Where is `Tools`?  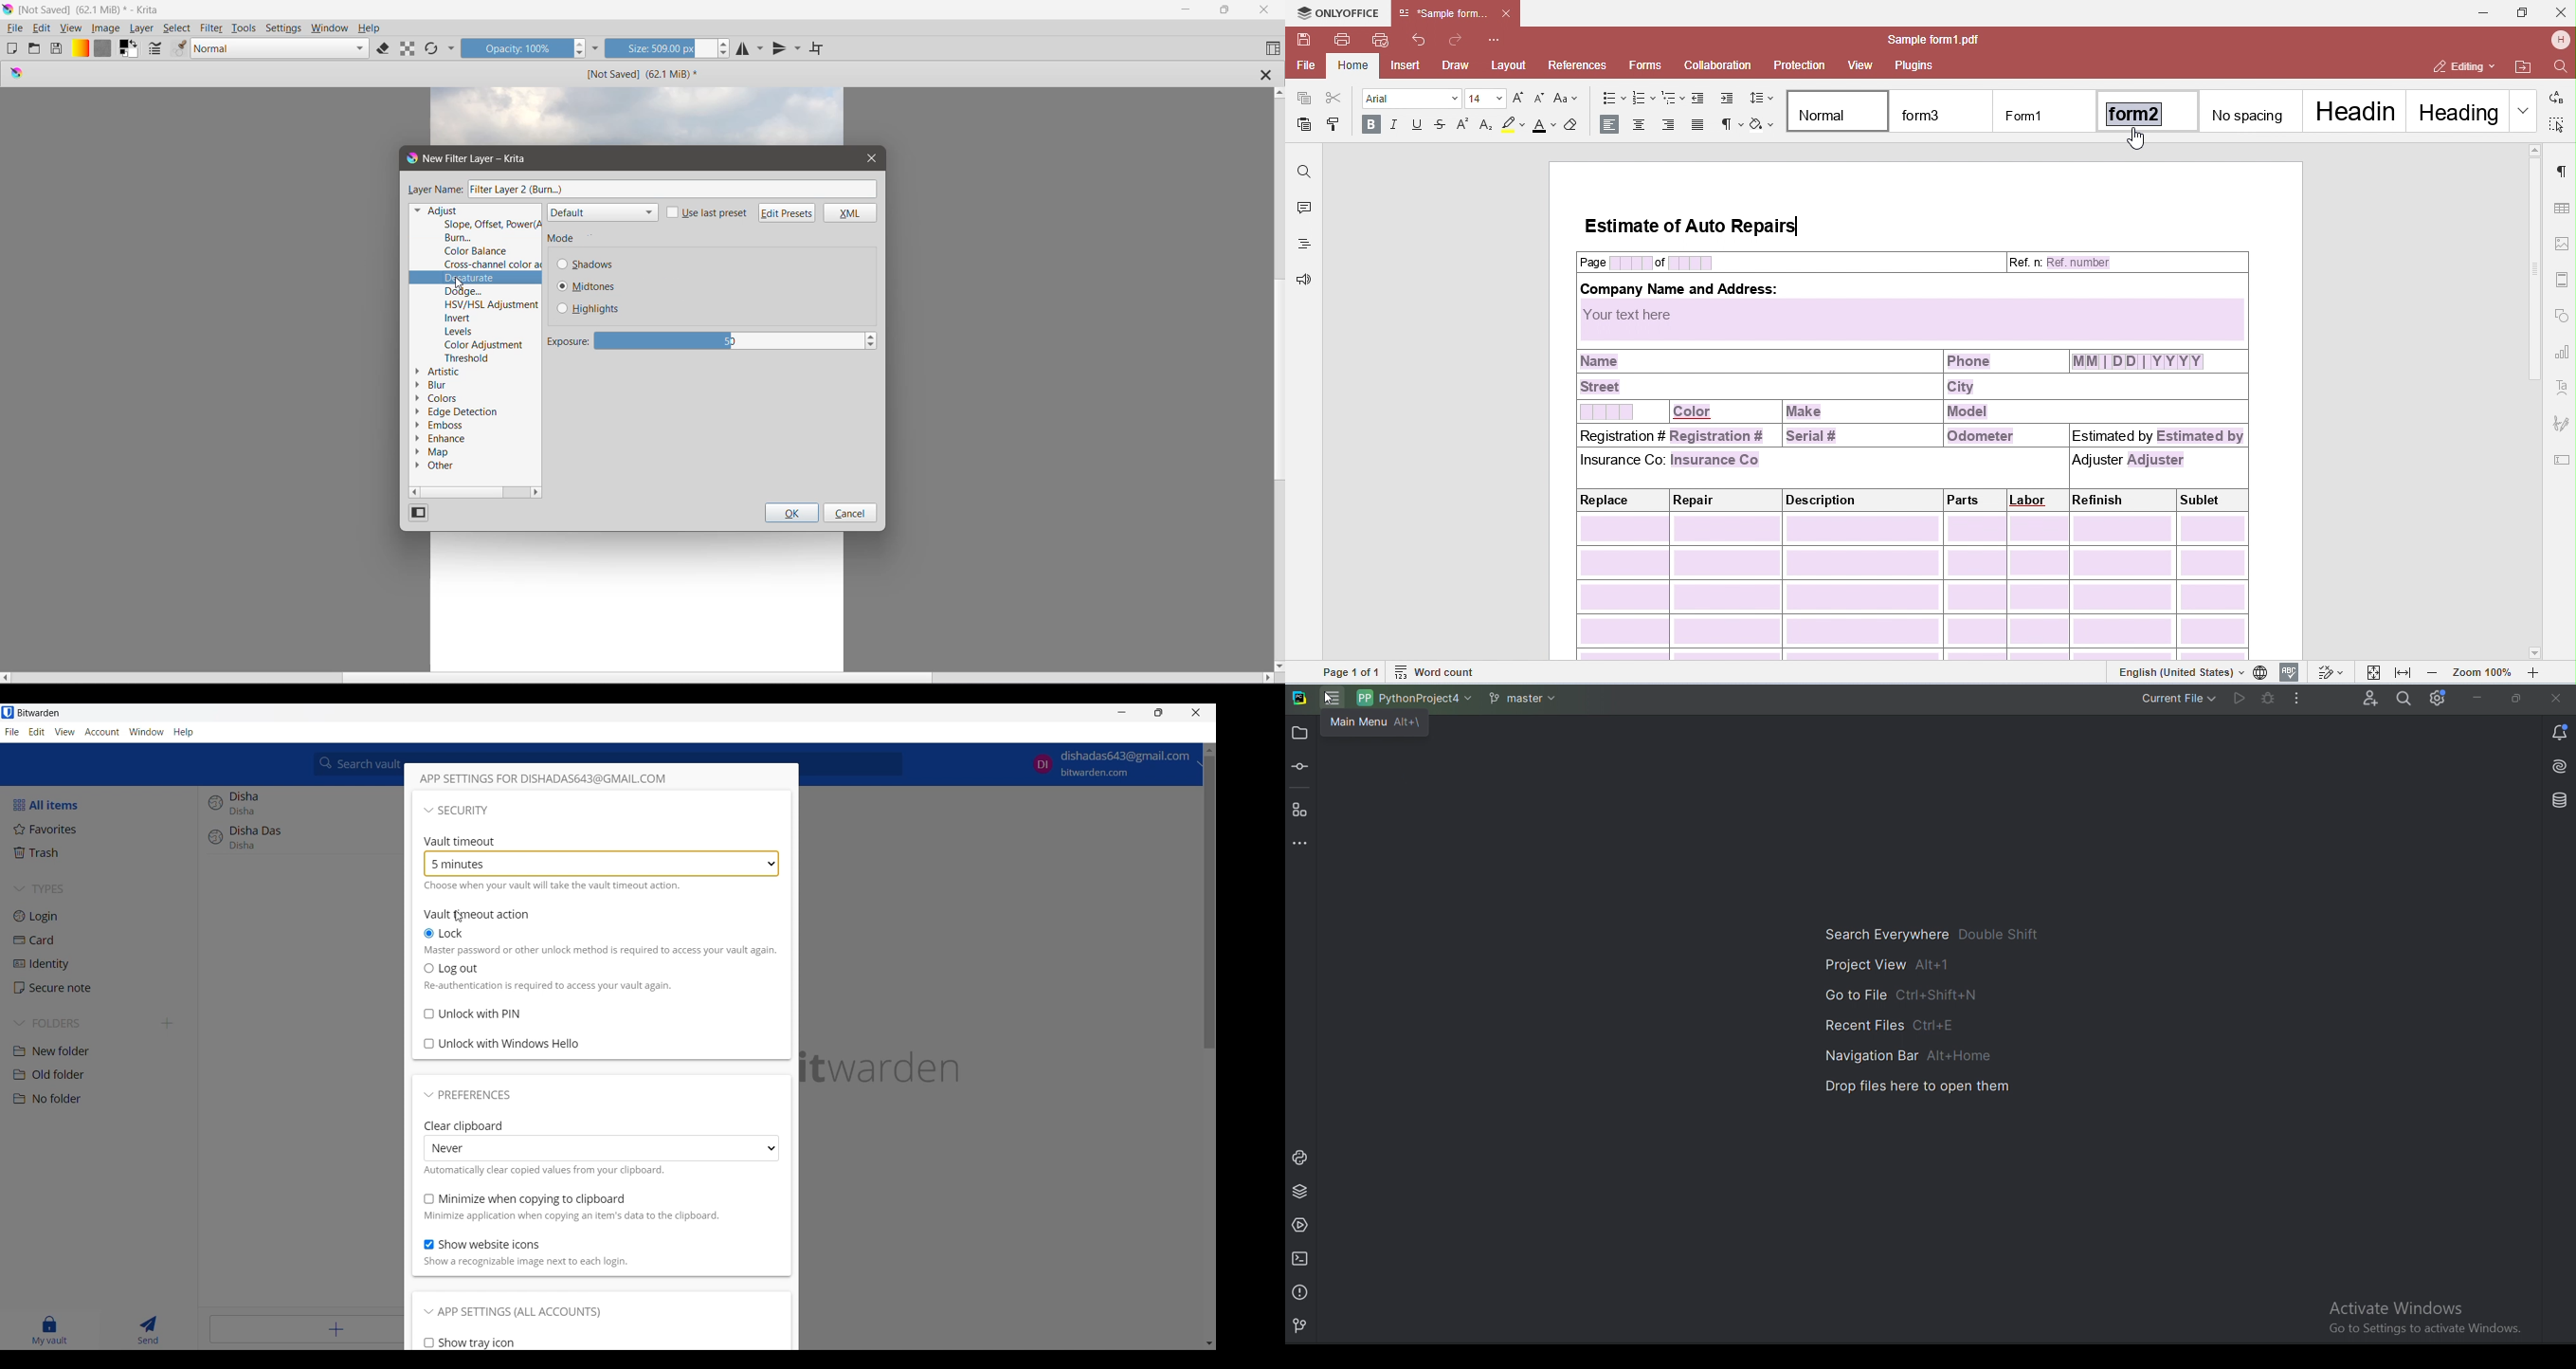
Tools is located at coordinates (246, 26).